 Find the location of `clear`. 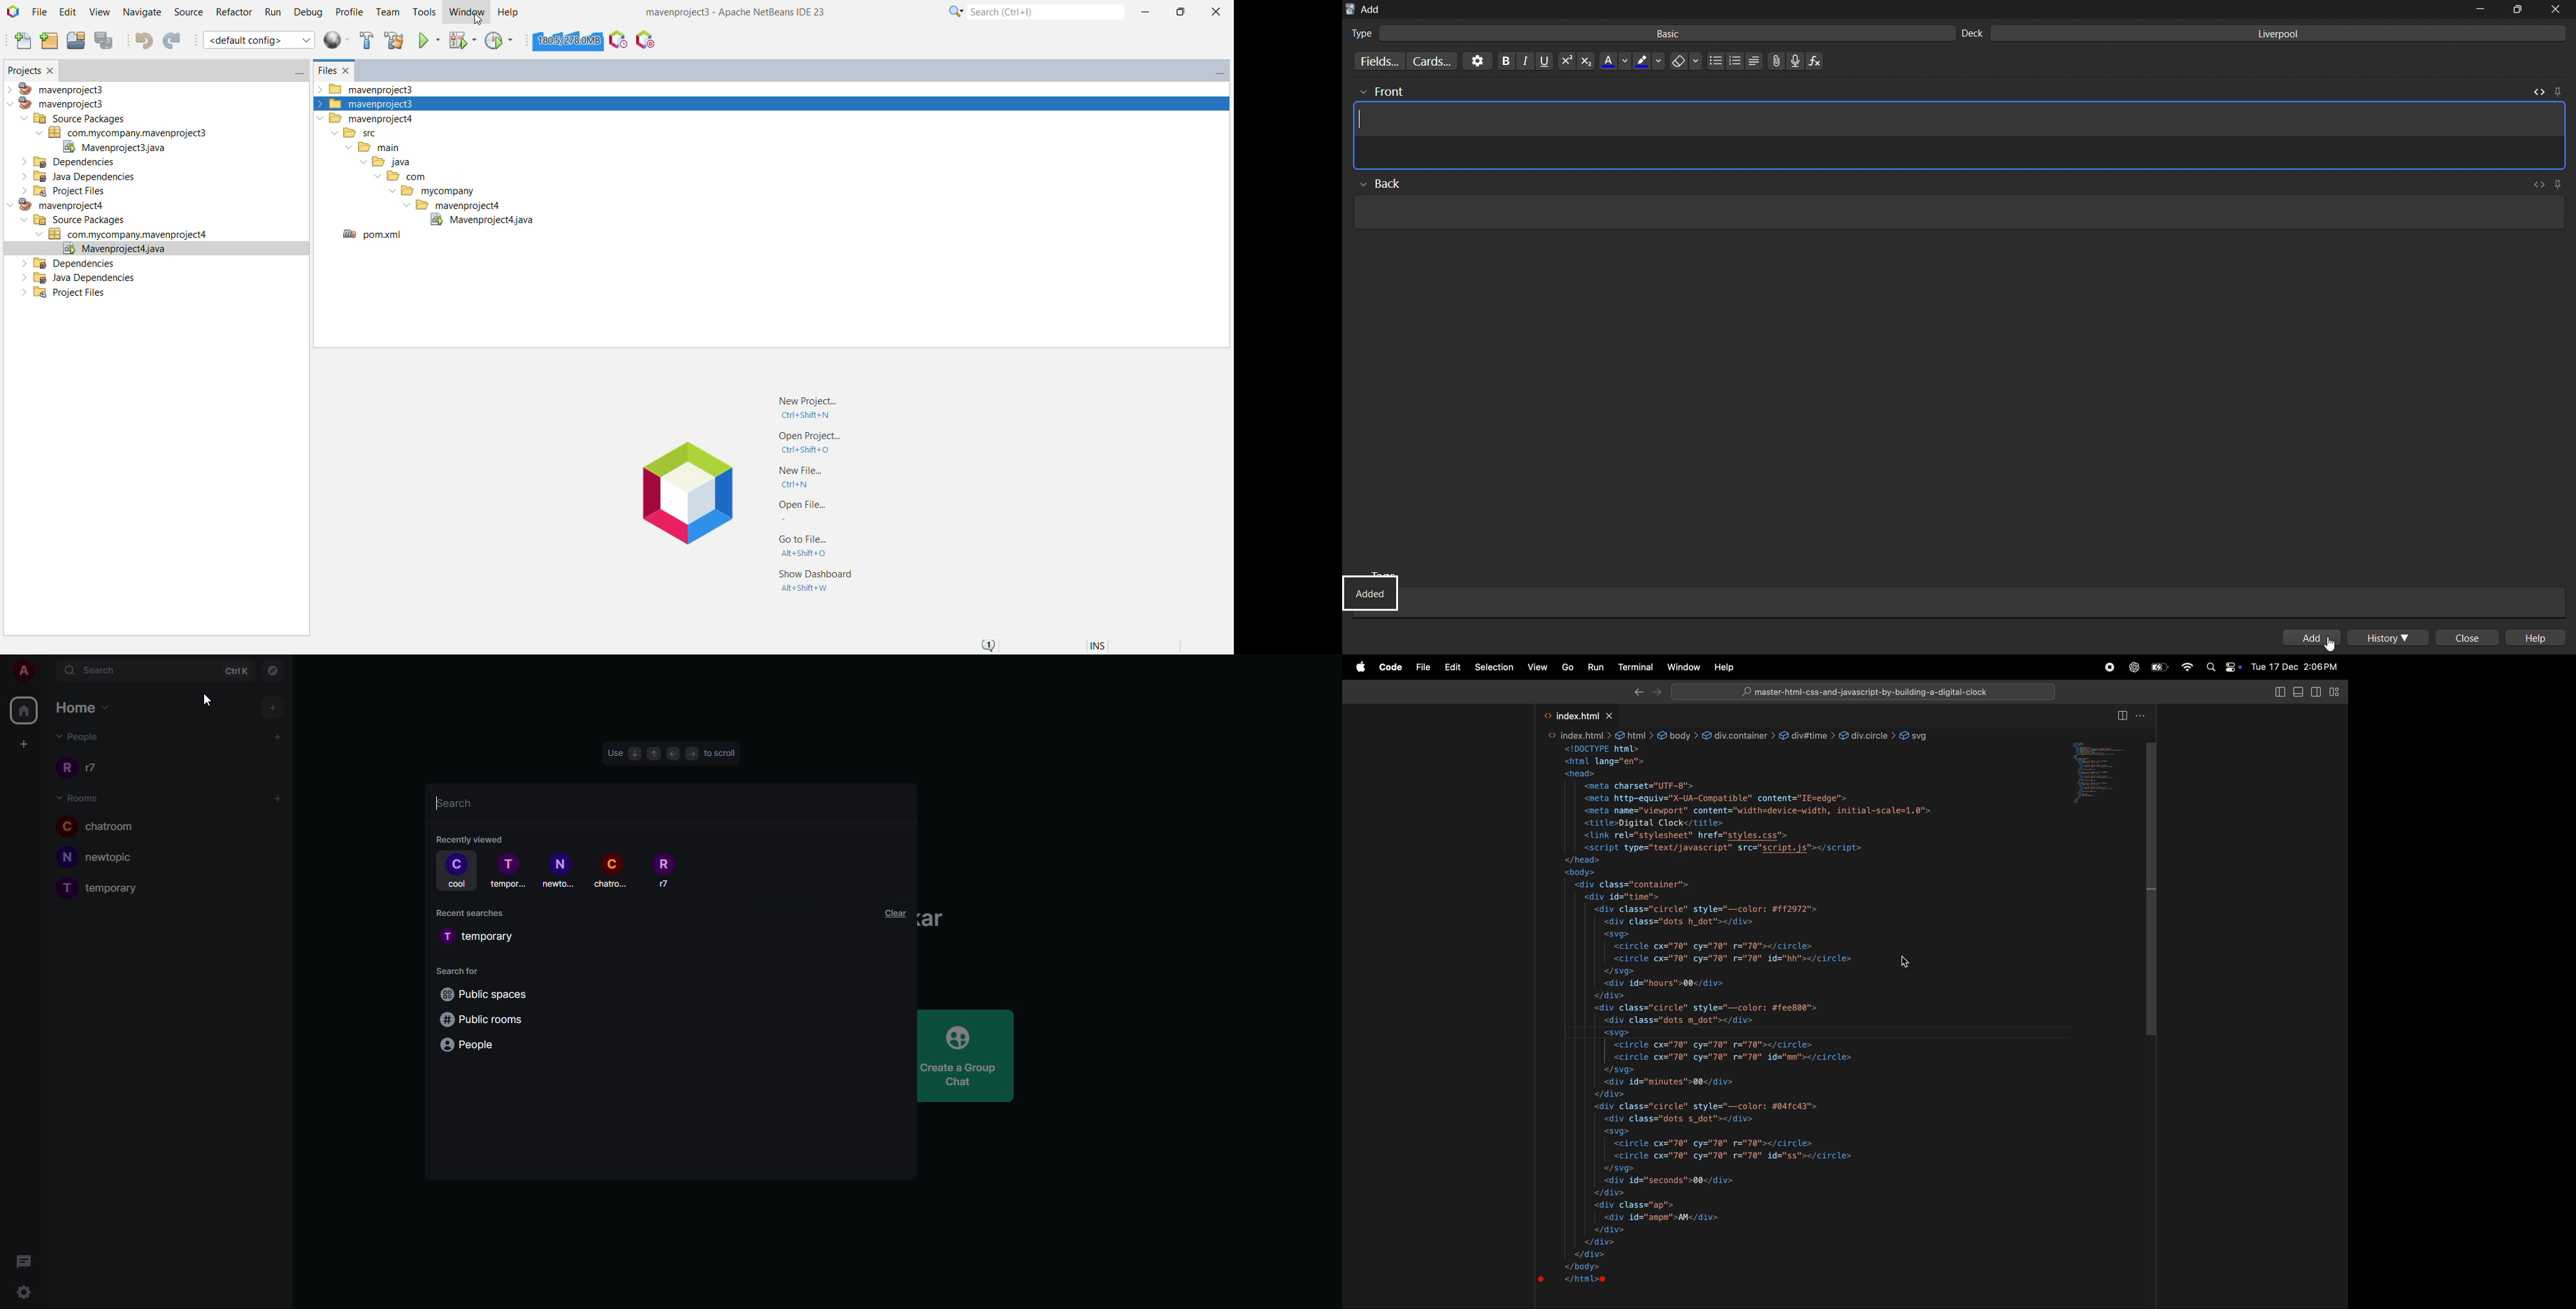

clear is located at coordinates (895, 913).